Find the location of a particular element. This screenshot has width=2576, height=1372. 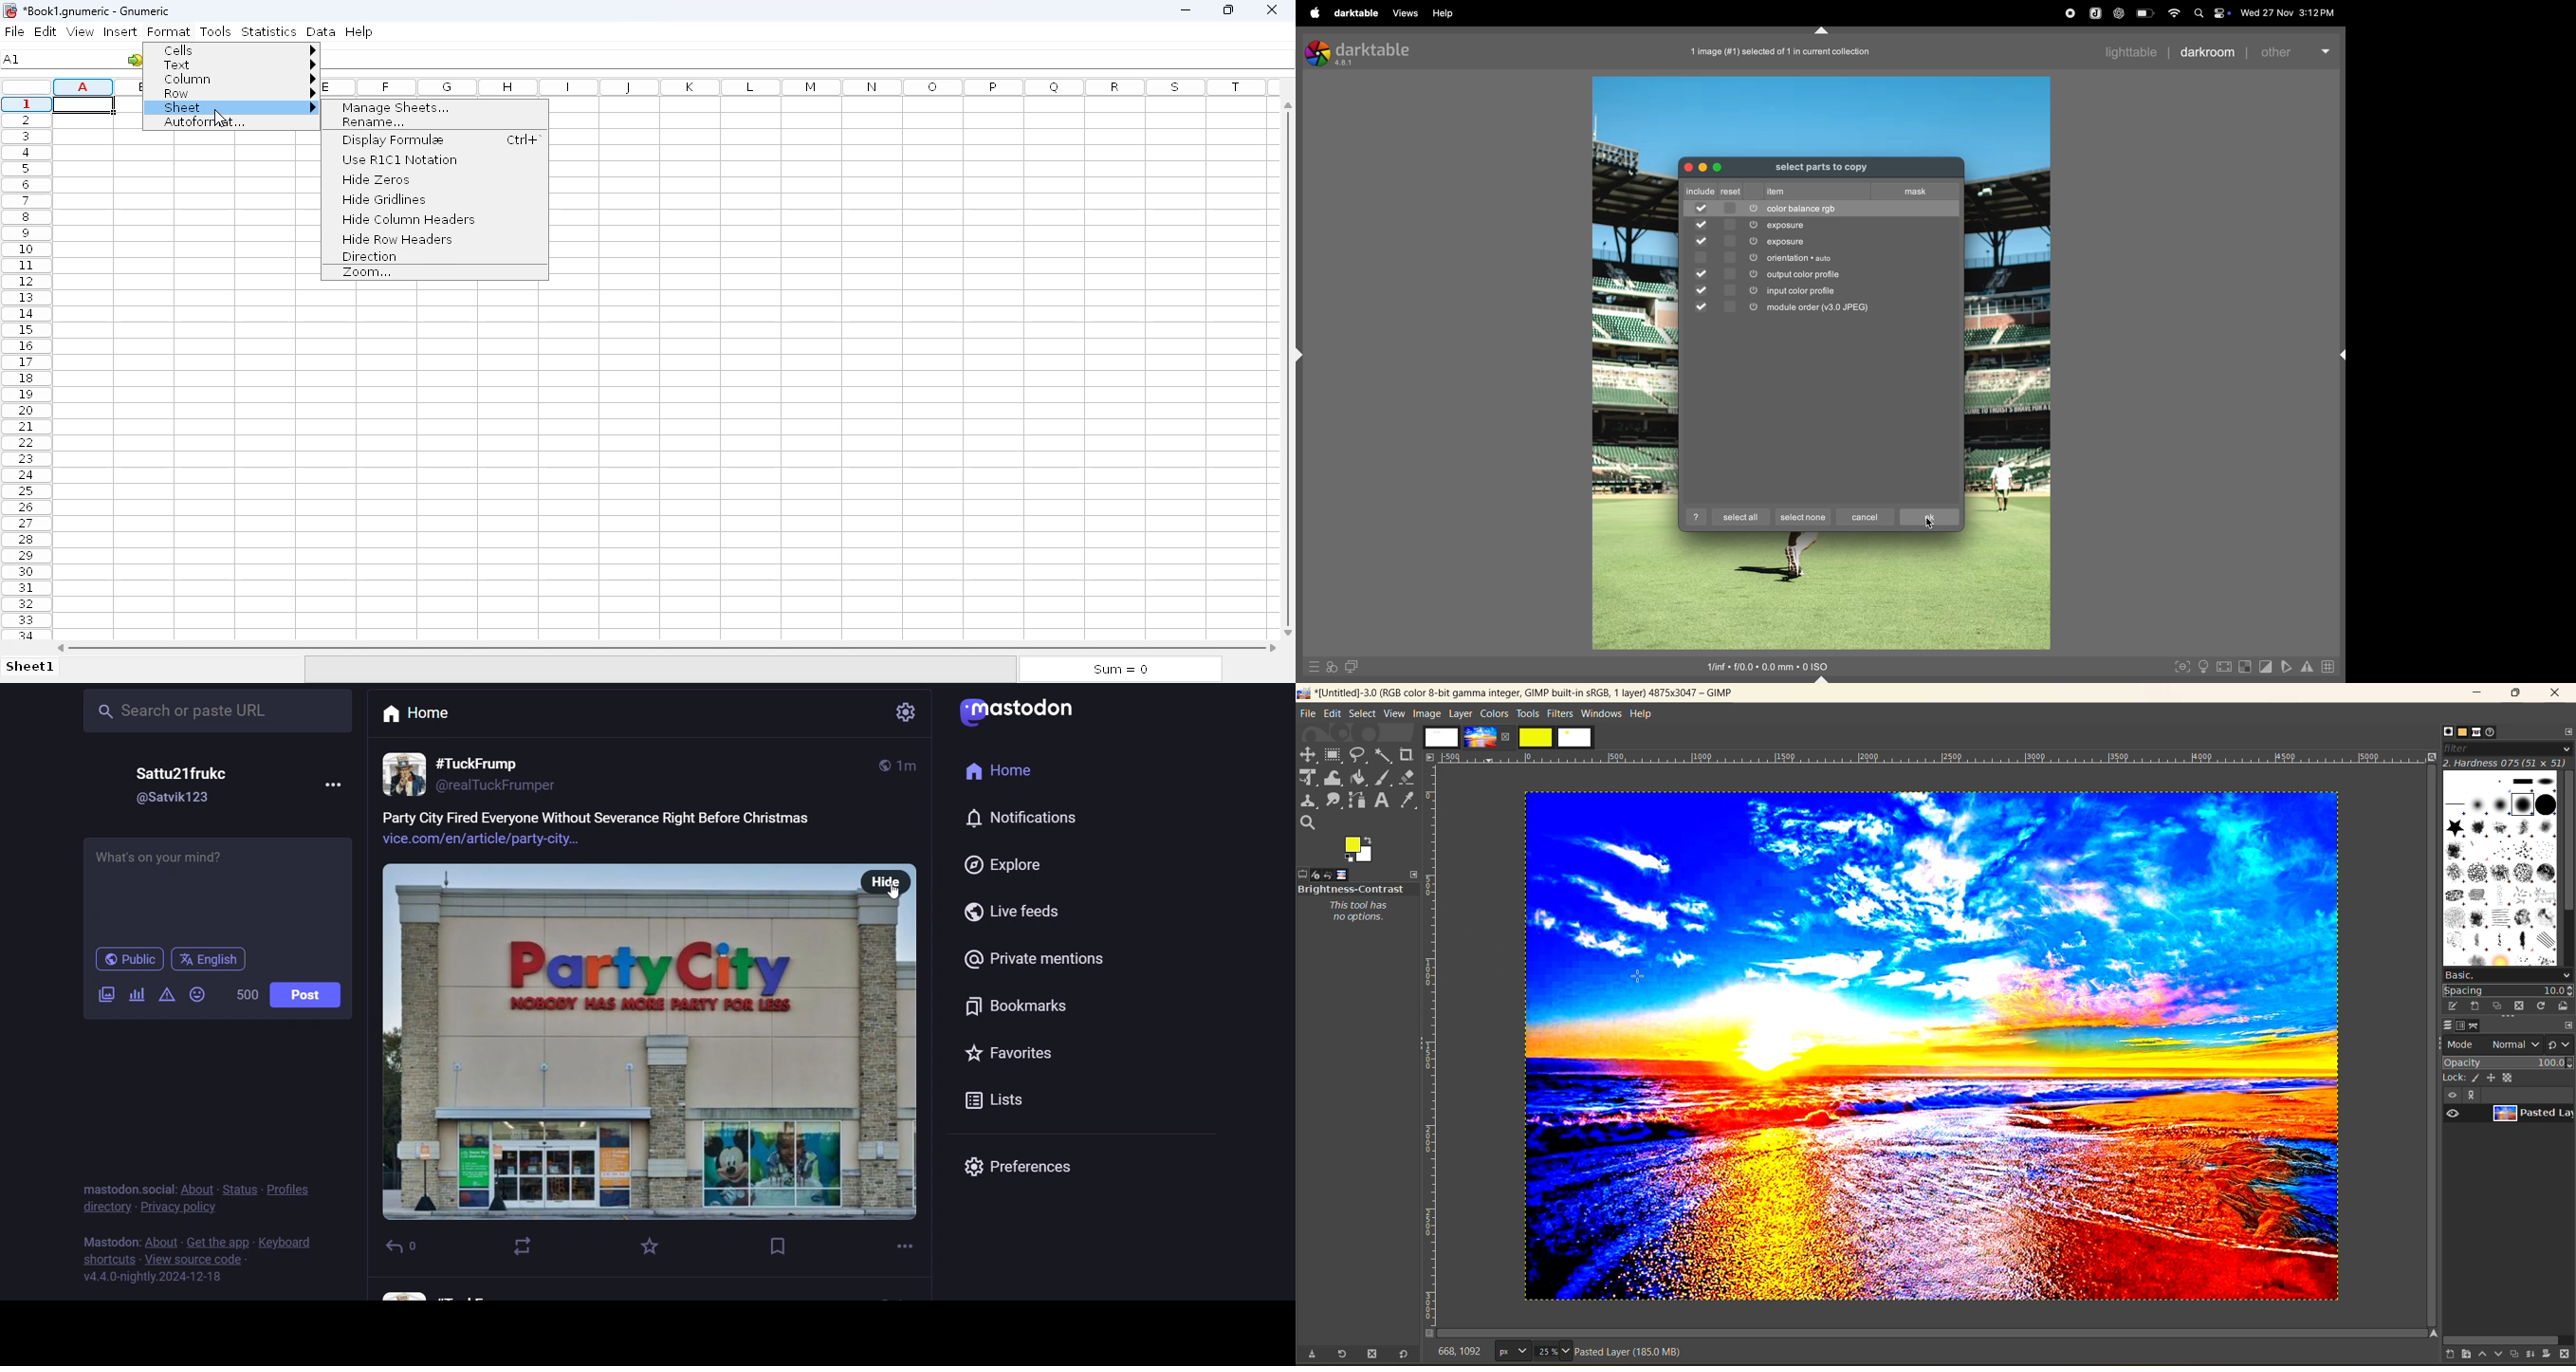

Bookmarks is located at coordinates (1012, 1006).